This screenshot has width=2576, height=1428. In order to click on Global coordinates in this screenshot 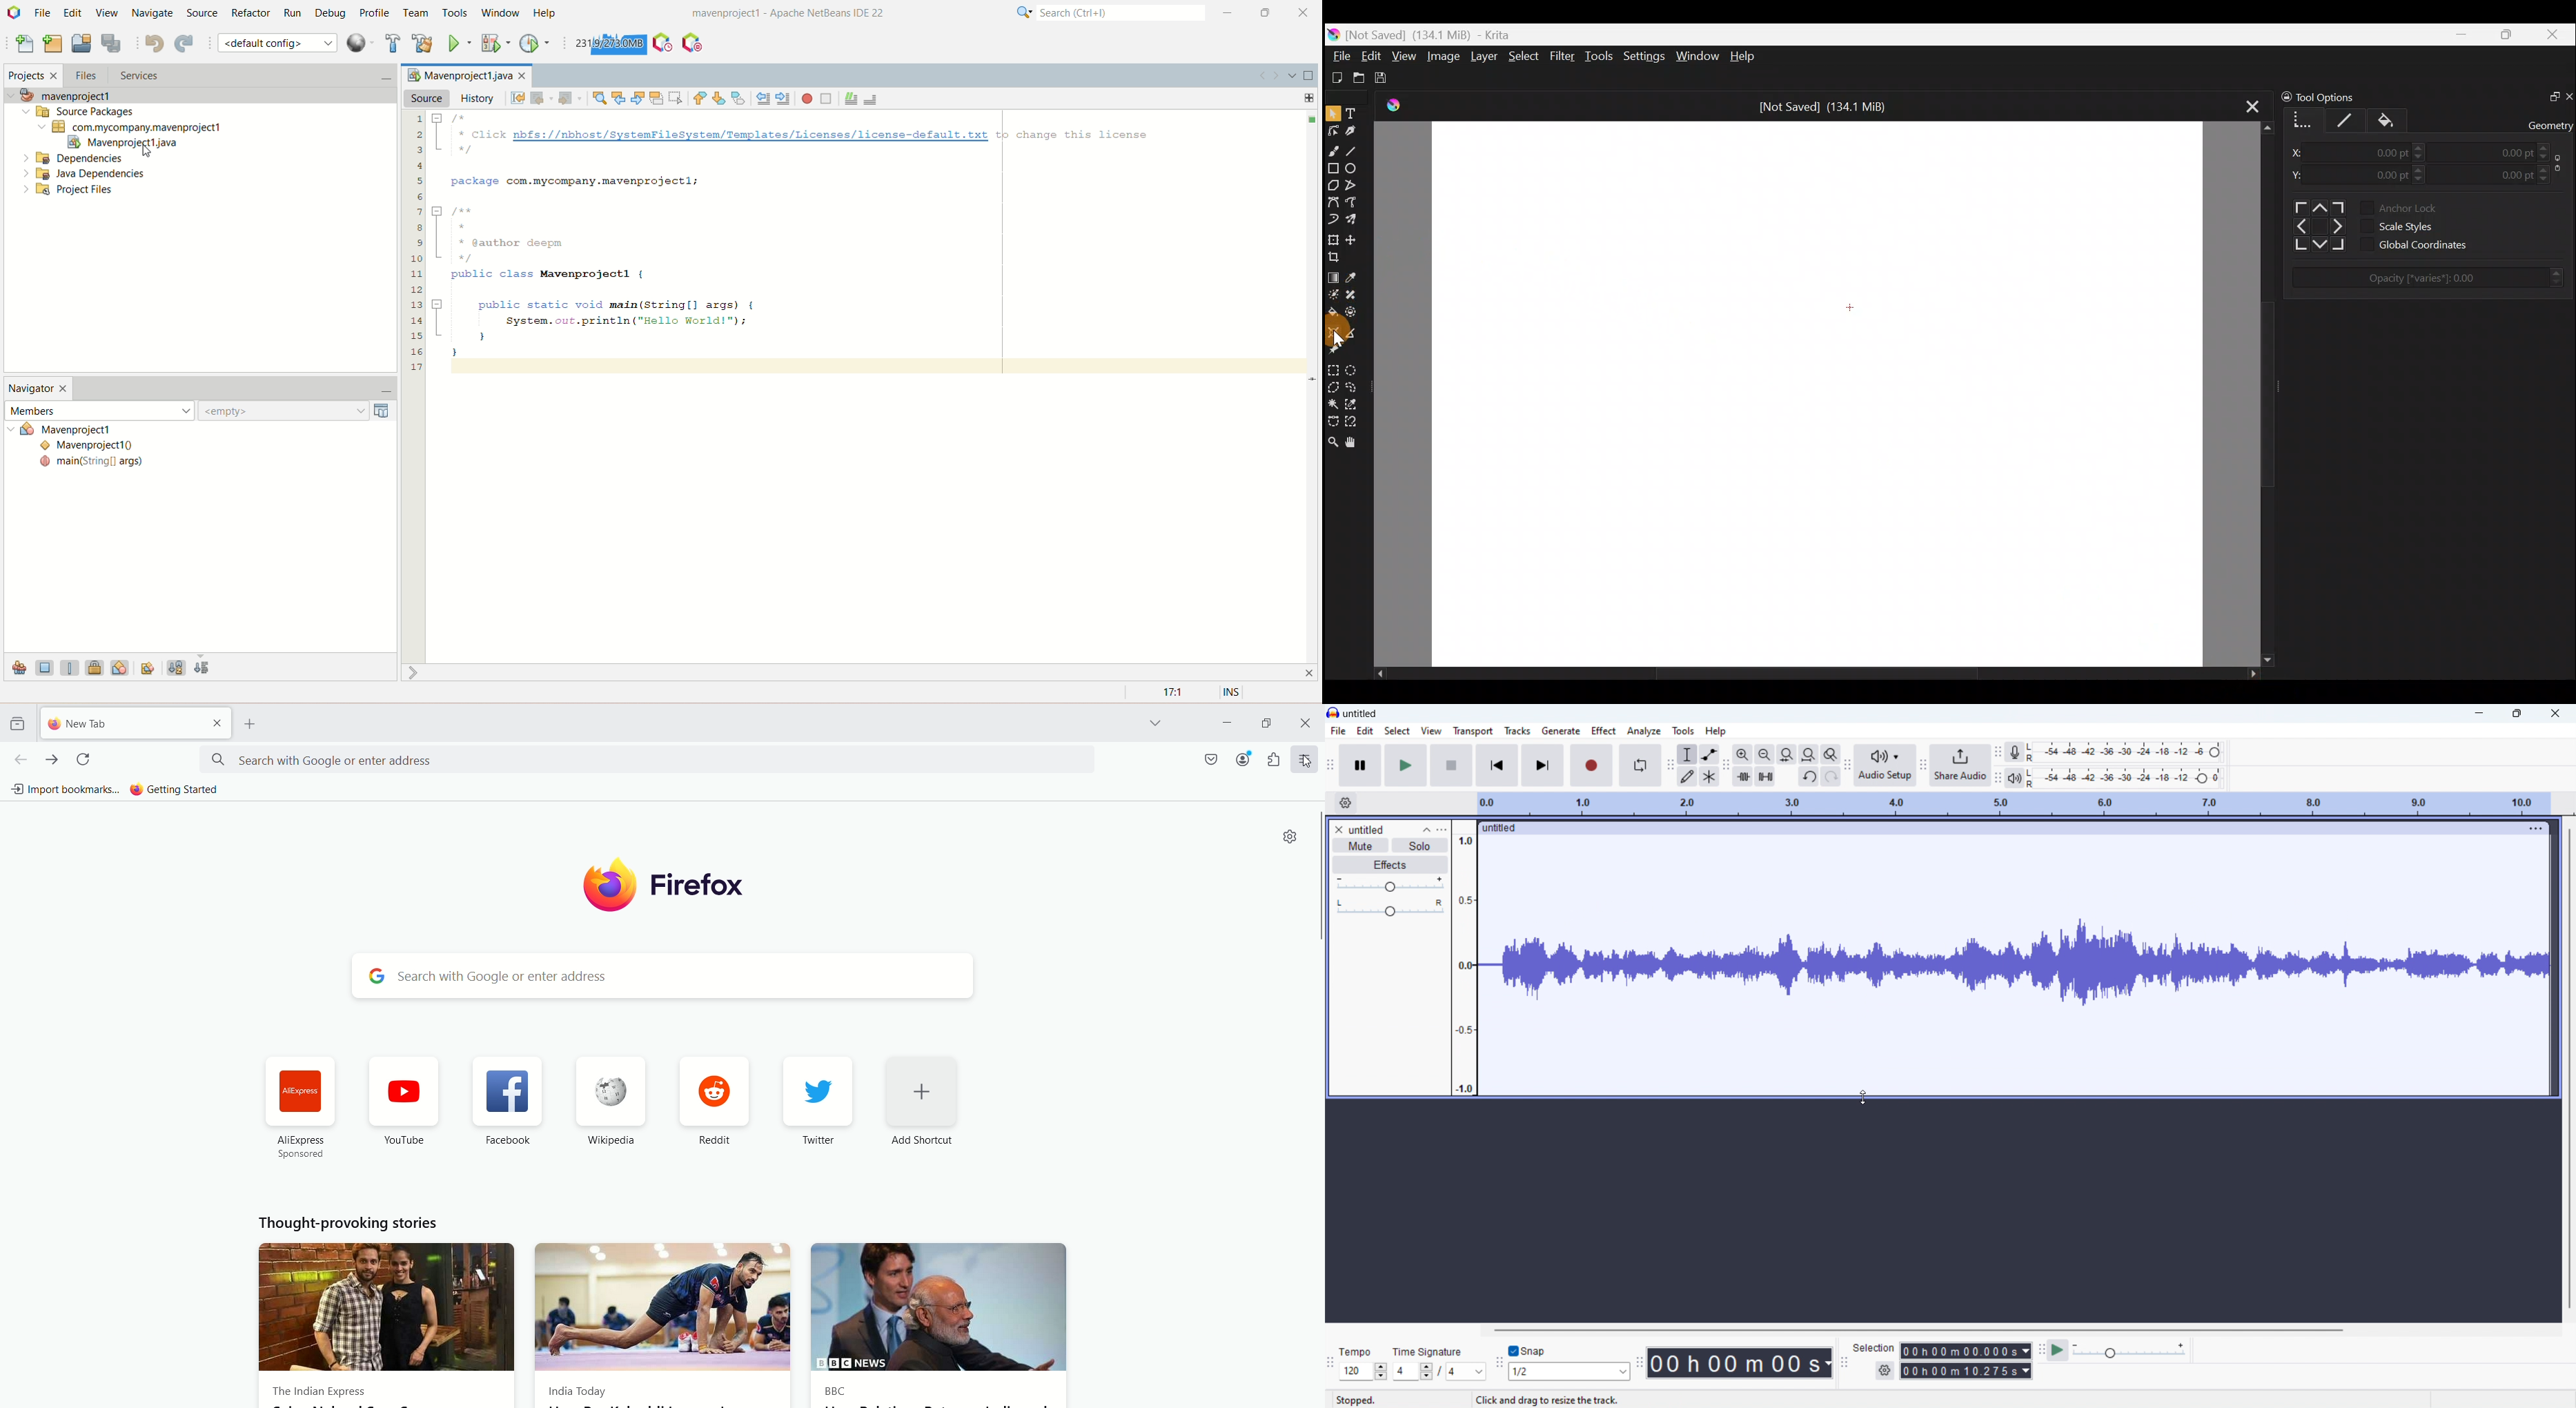, I will do `click(2425, 245)`.